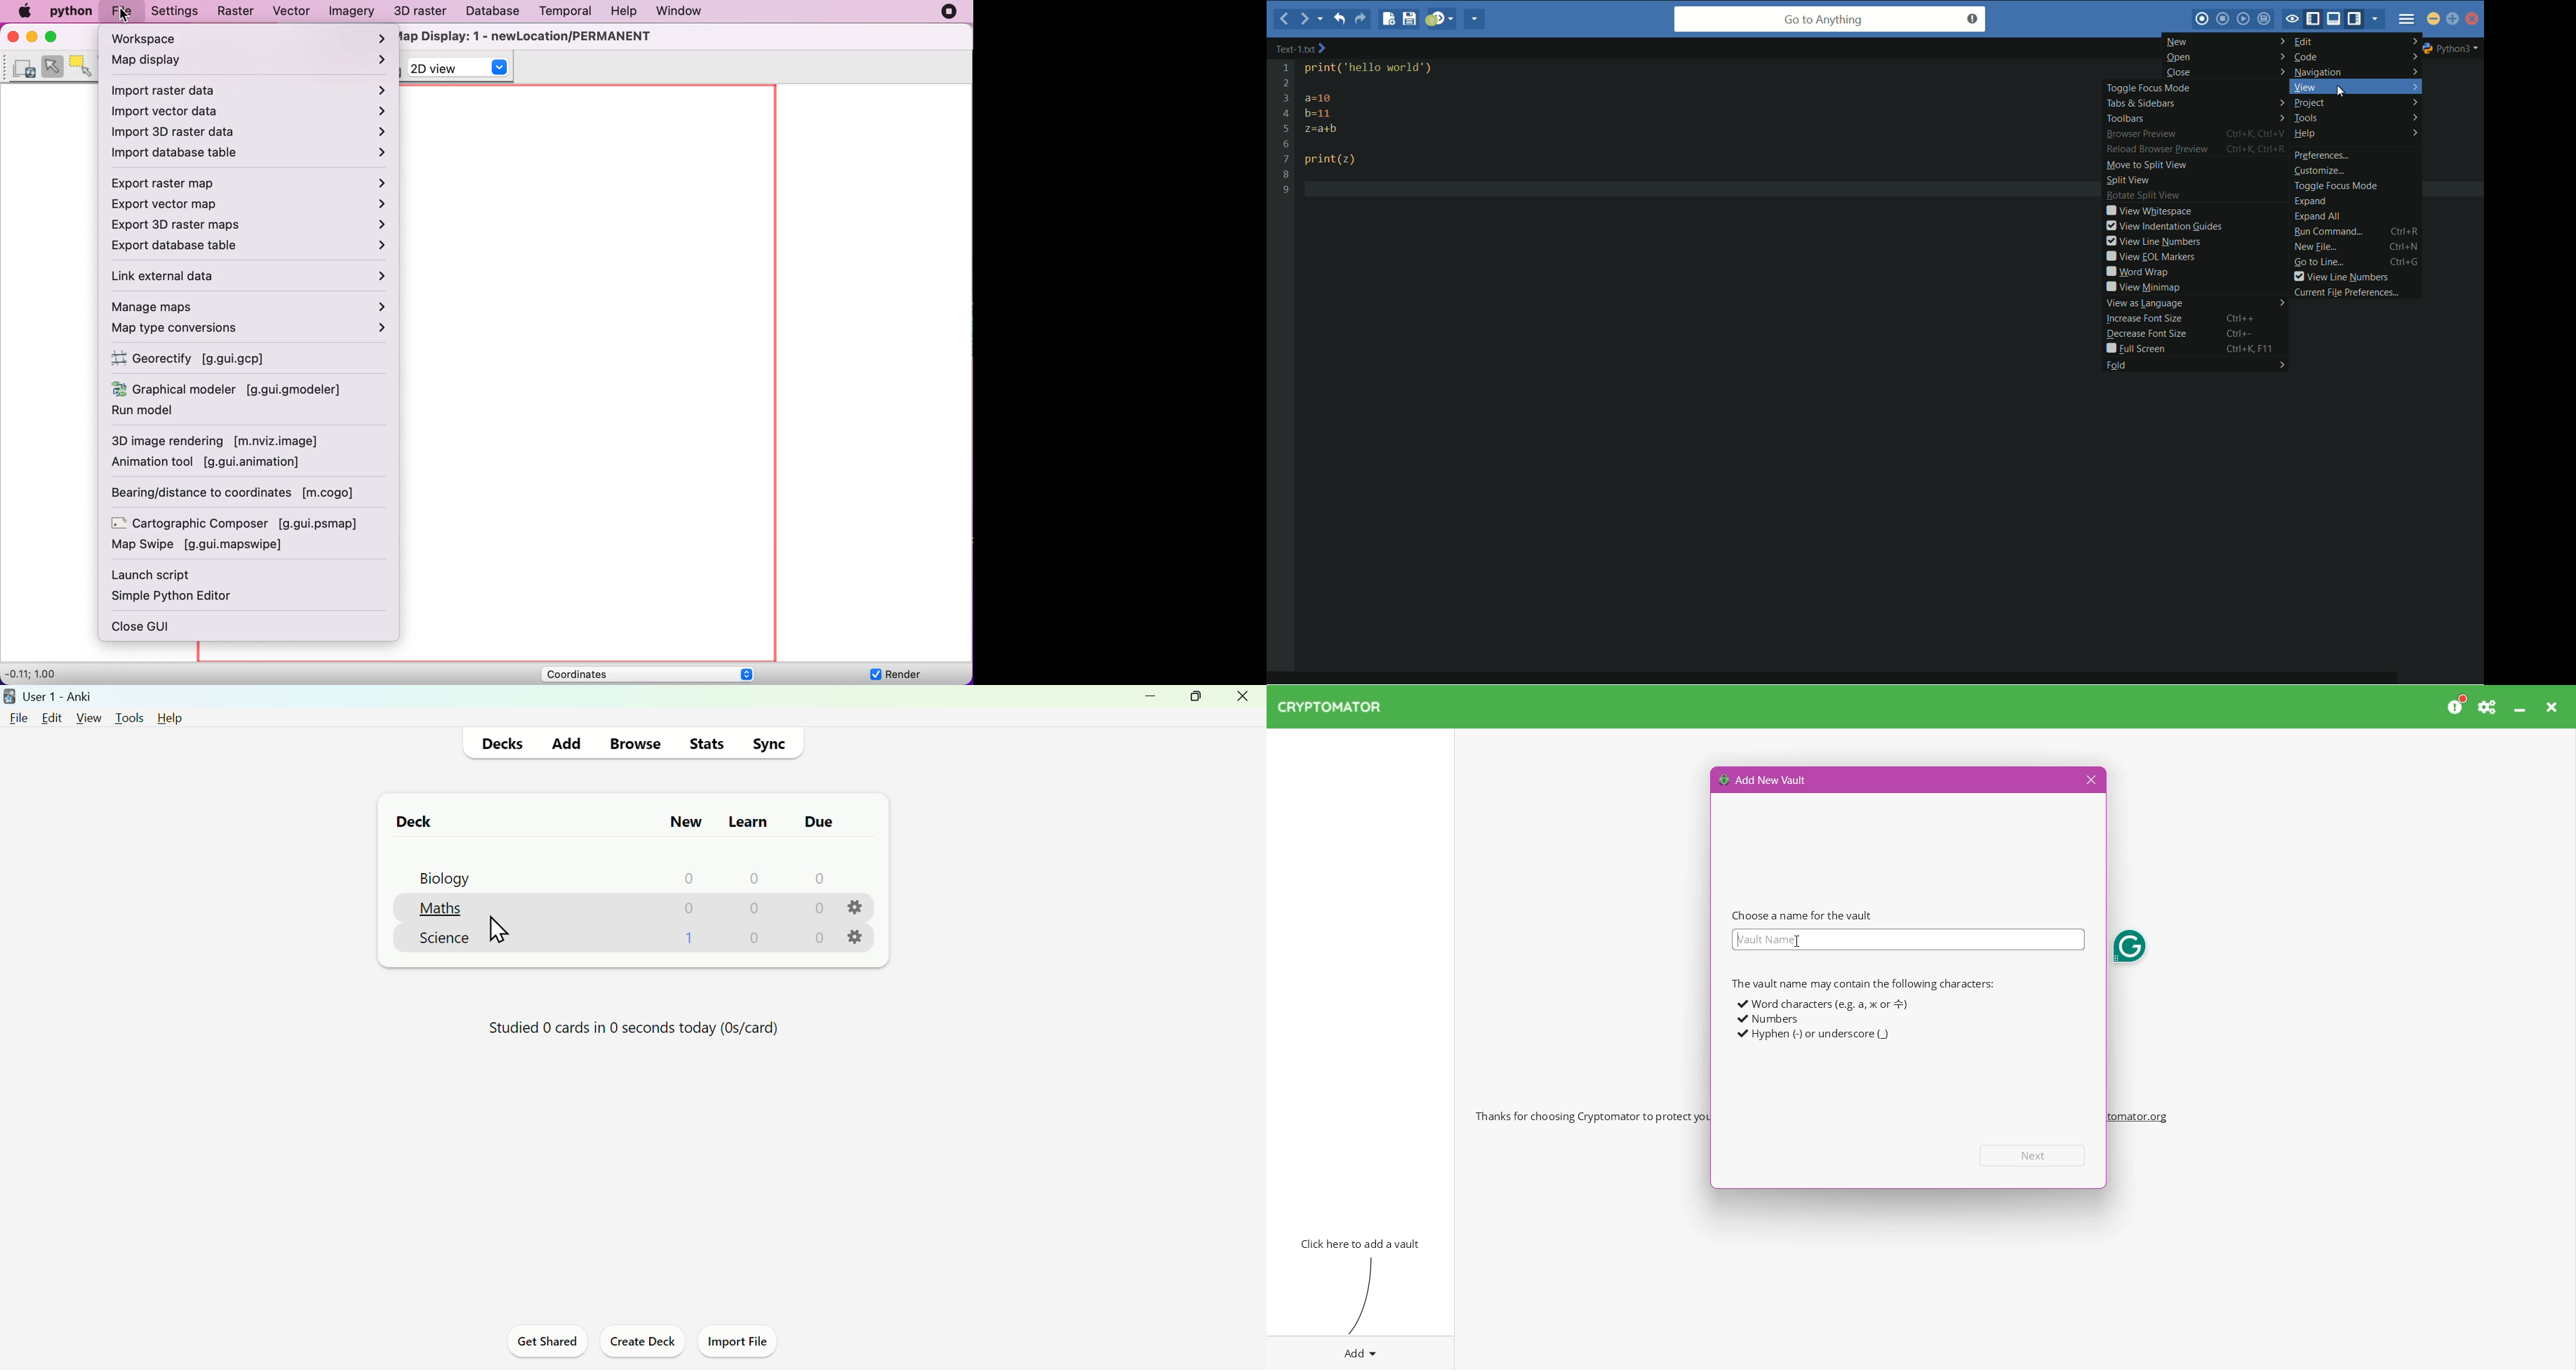 The image size is (2576, 1372). I want to click on view as language, so click(2192, 303).